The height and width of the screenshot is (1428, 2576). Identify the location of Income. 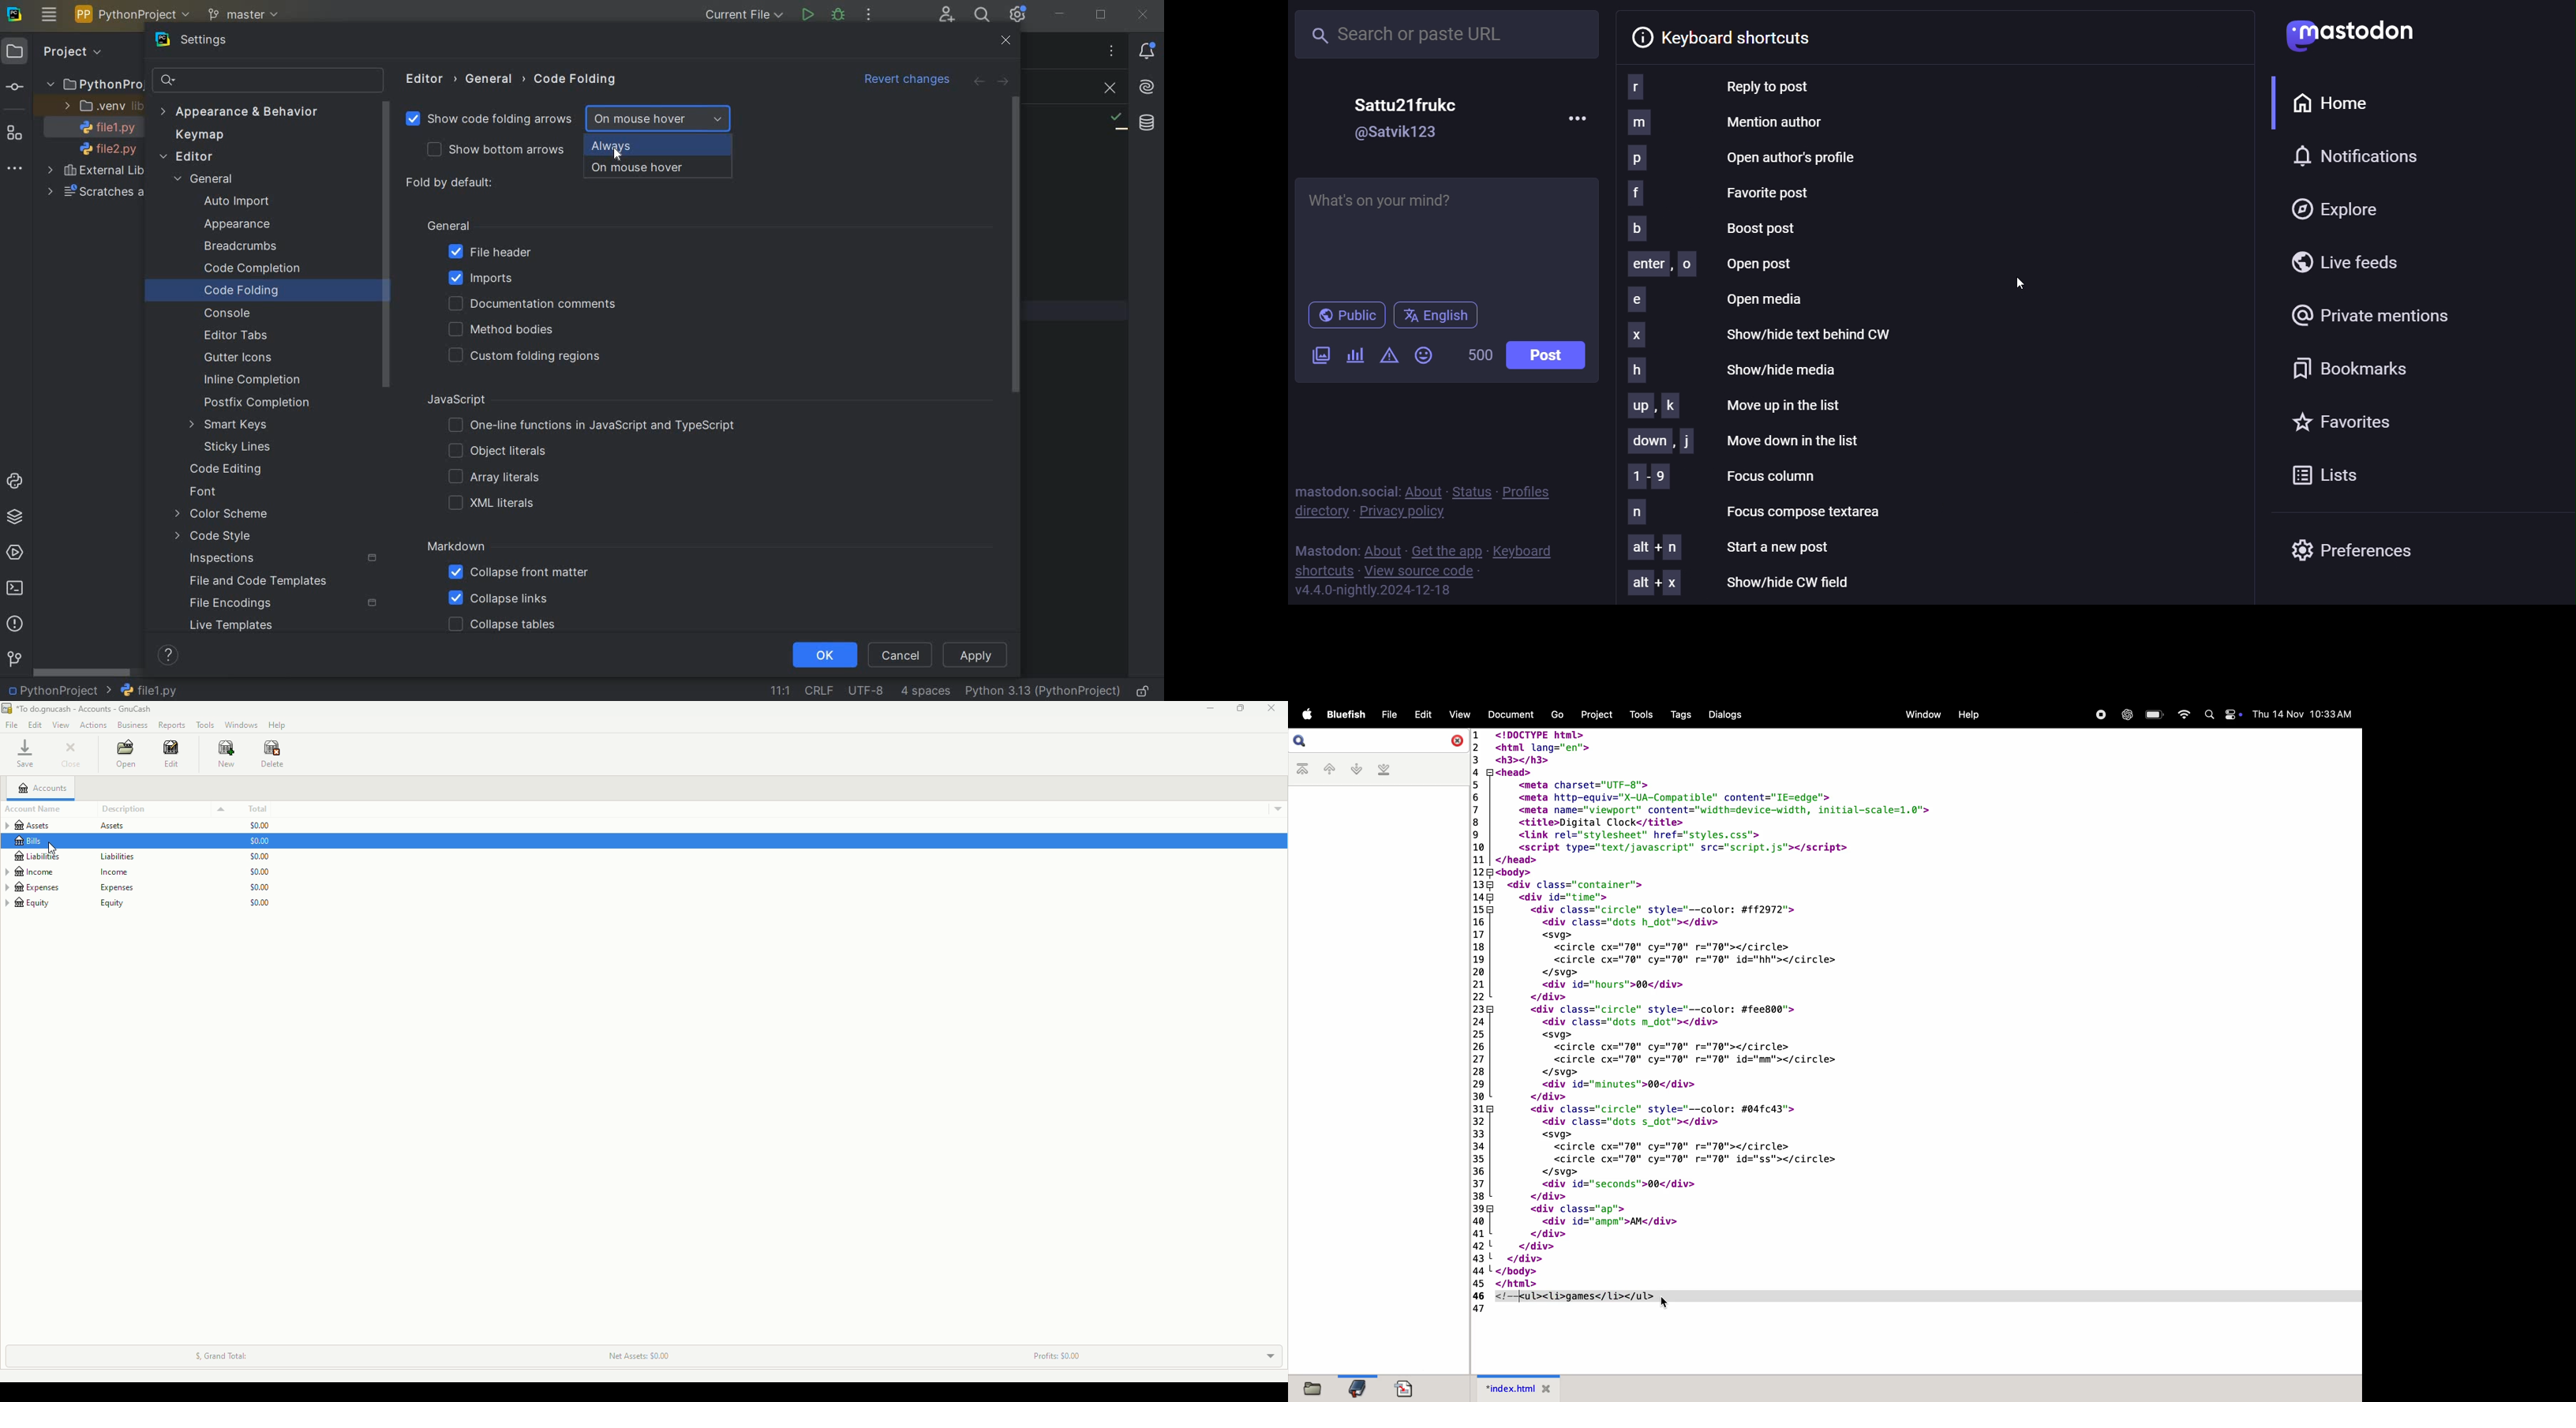
(76, 871).